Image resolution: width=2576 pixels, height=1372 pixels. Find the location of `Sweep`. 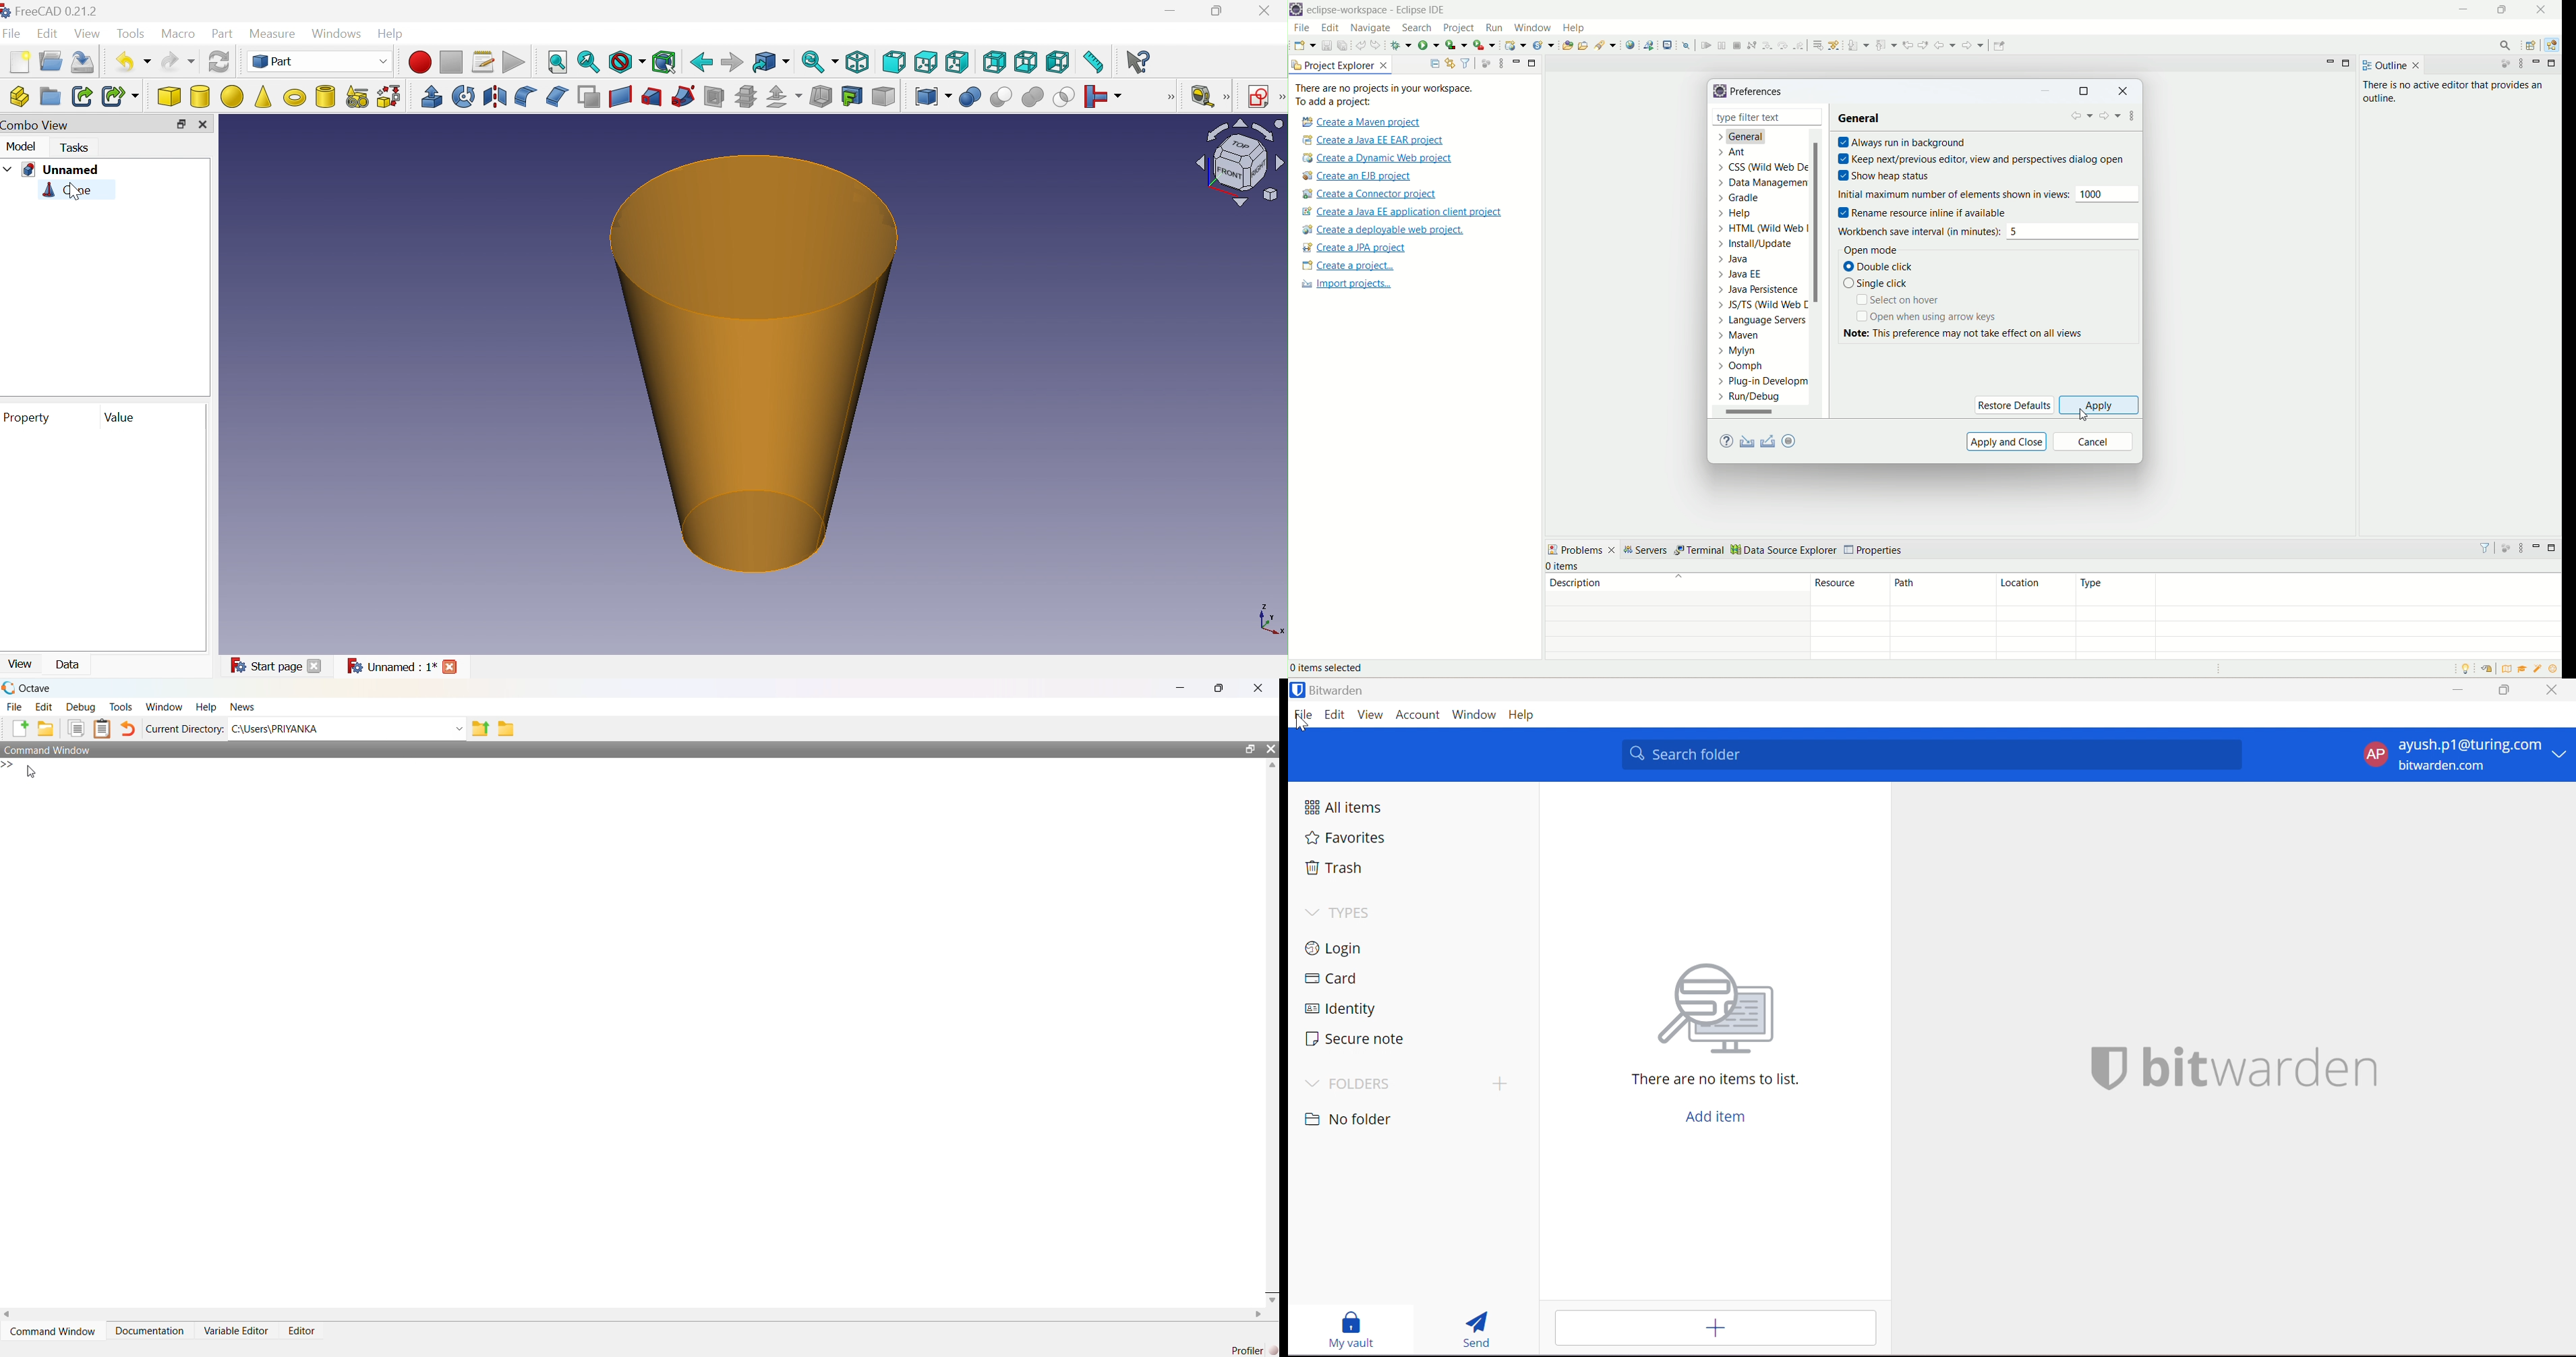

Sweep is located at coordinates (682, 98).